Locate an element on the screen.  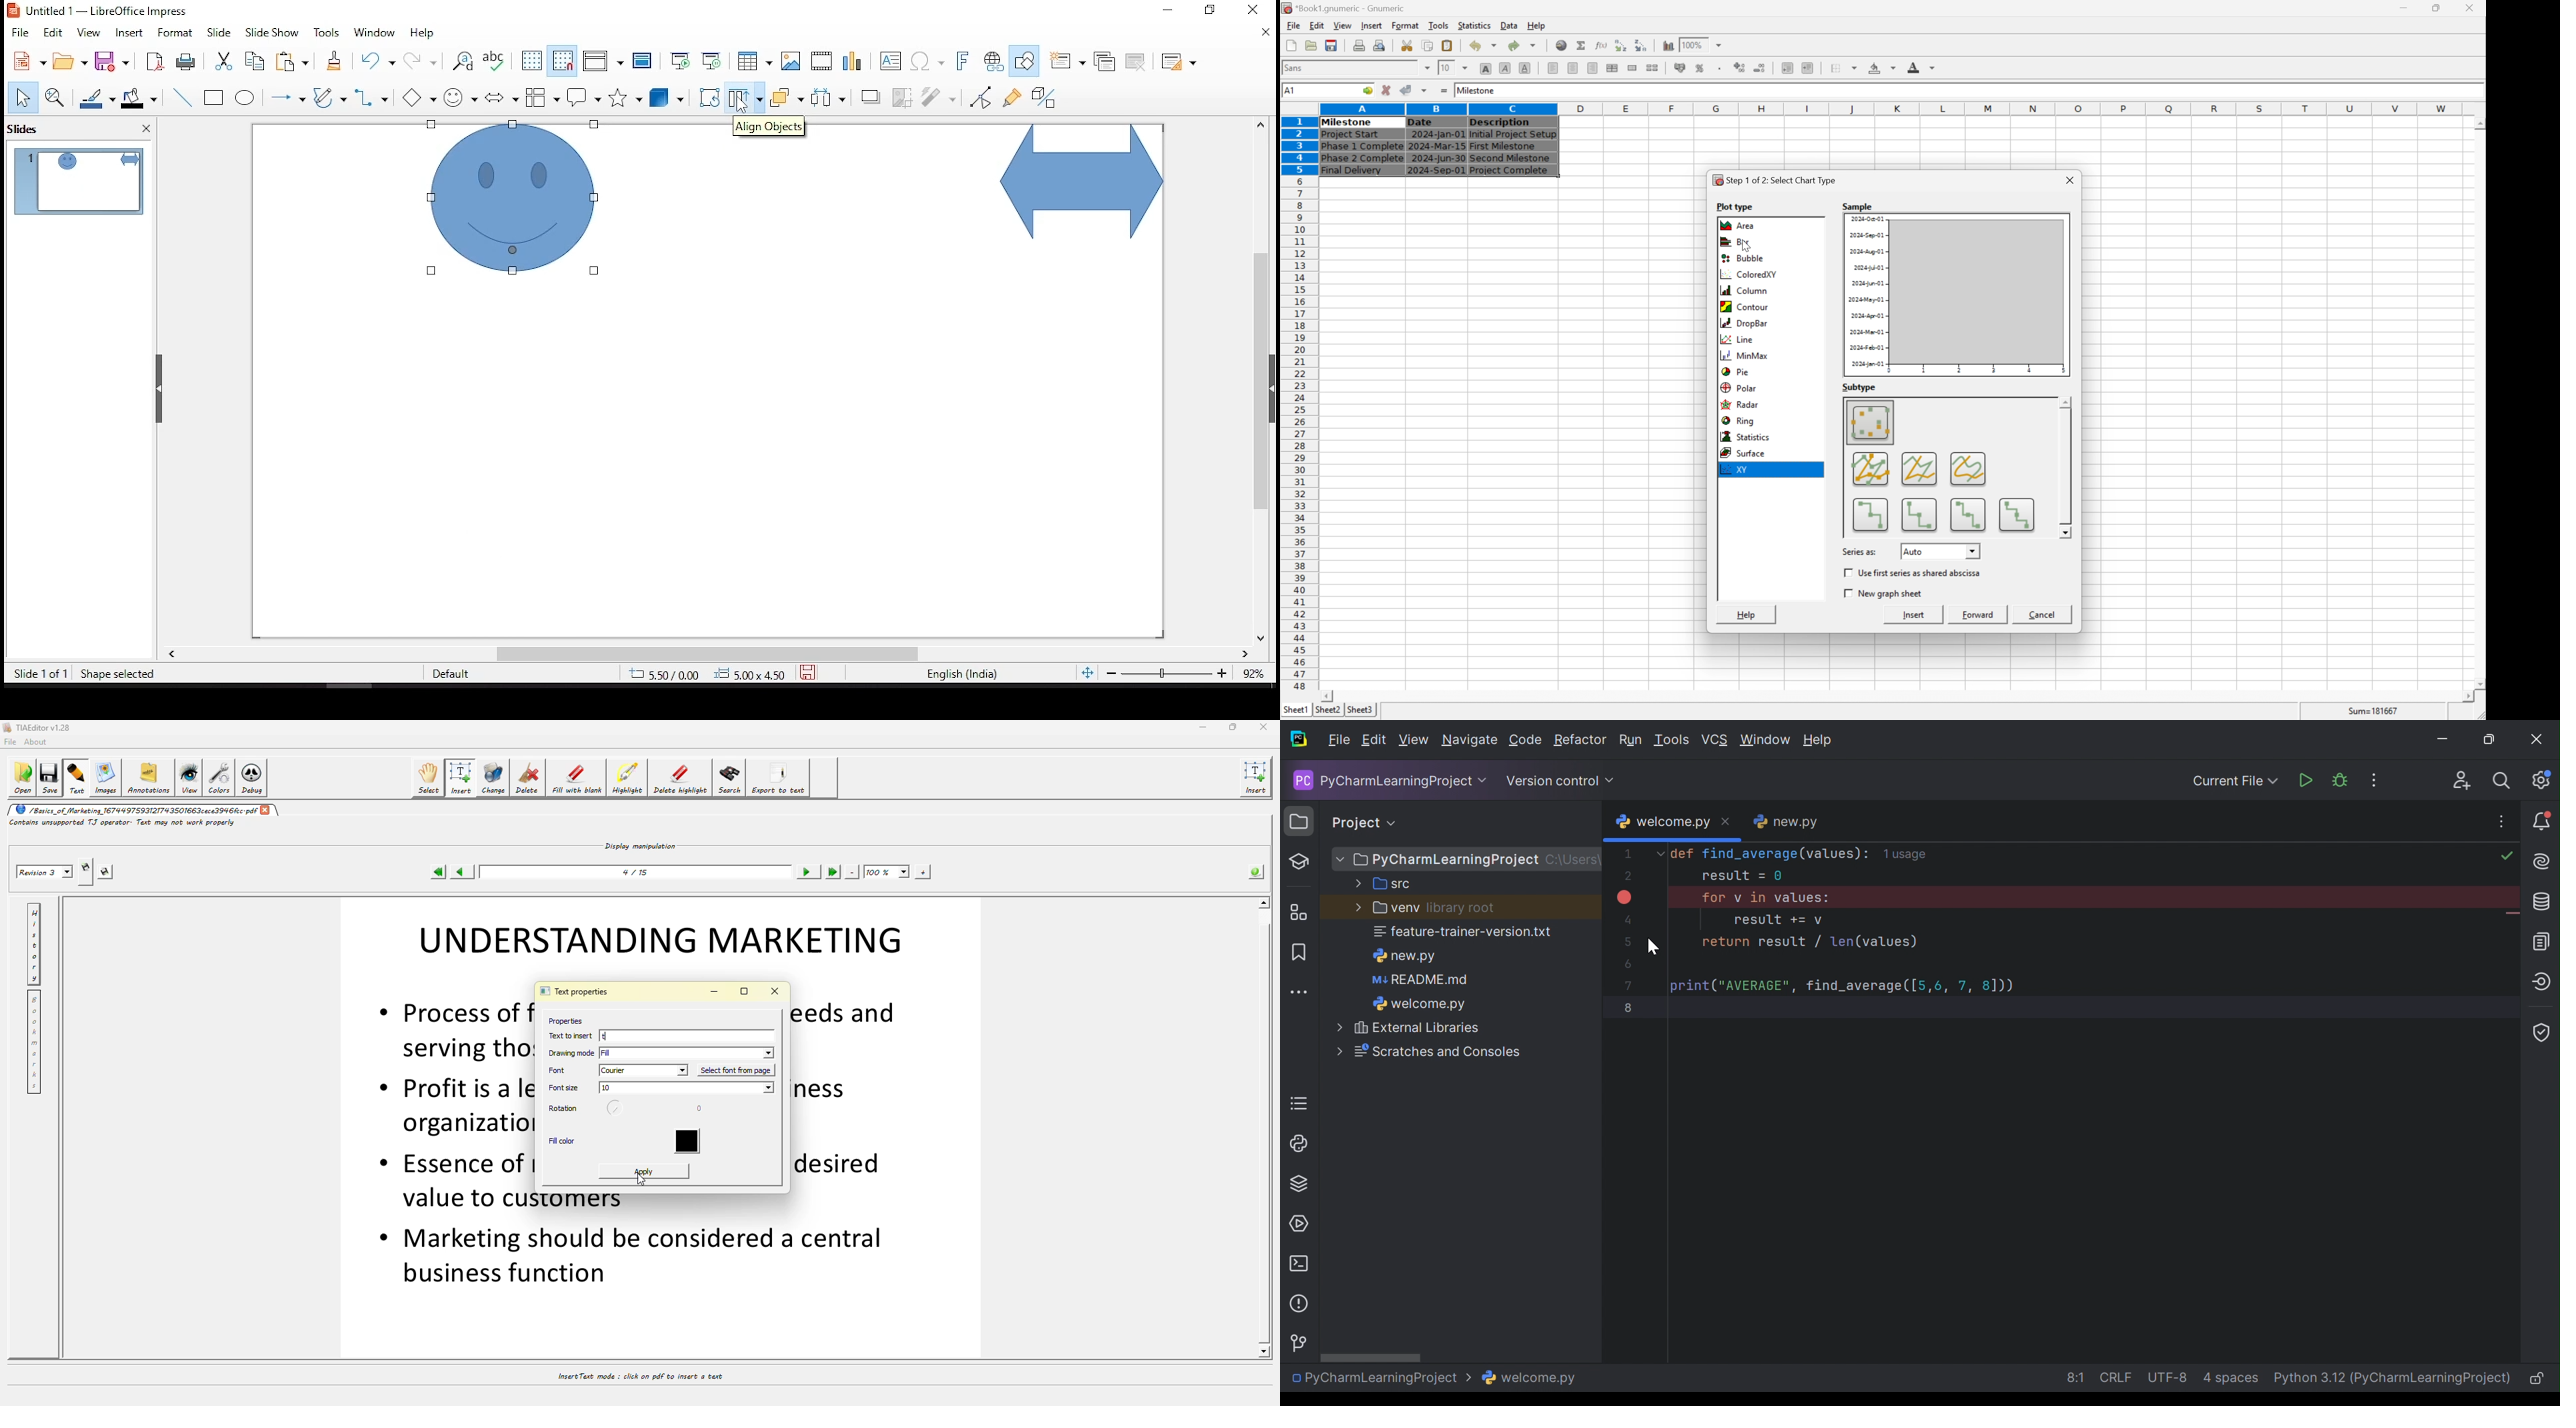
save is located at coordinates (808, 670).